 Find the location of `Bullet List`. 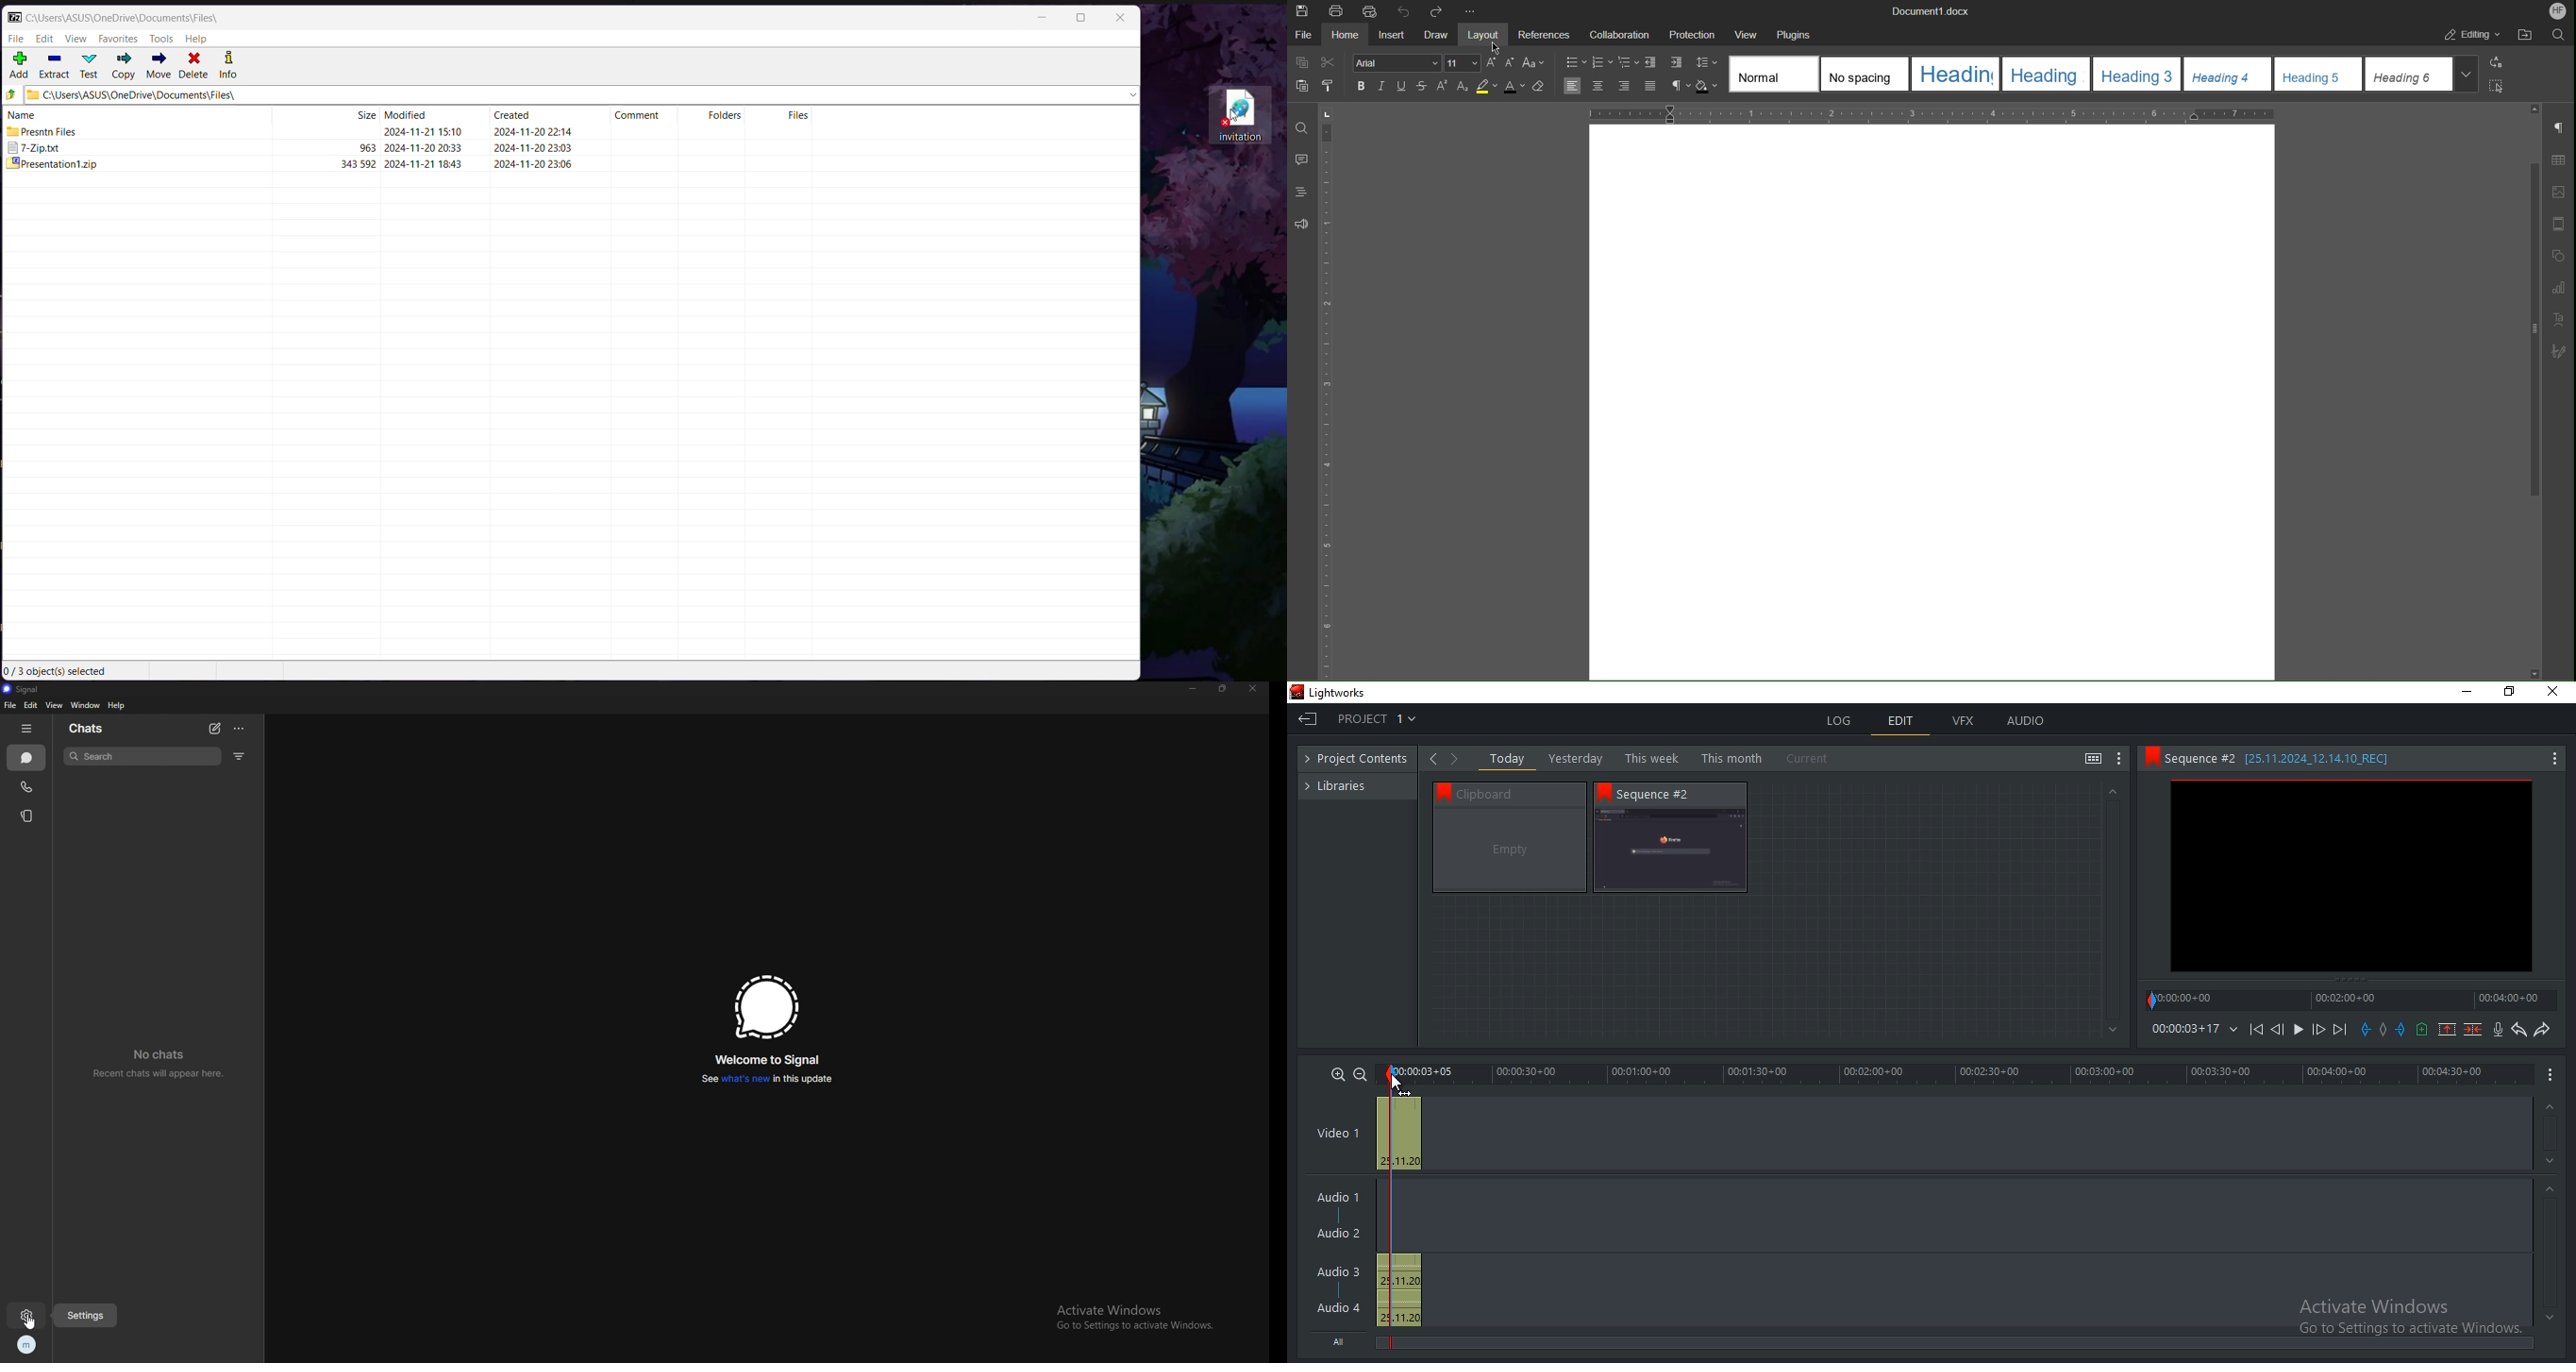

Bullet List is located at coordinates (1576, 63).